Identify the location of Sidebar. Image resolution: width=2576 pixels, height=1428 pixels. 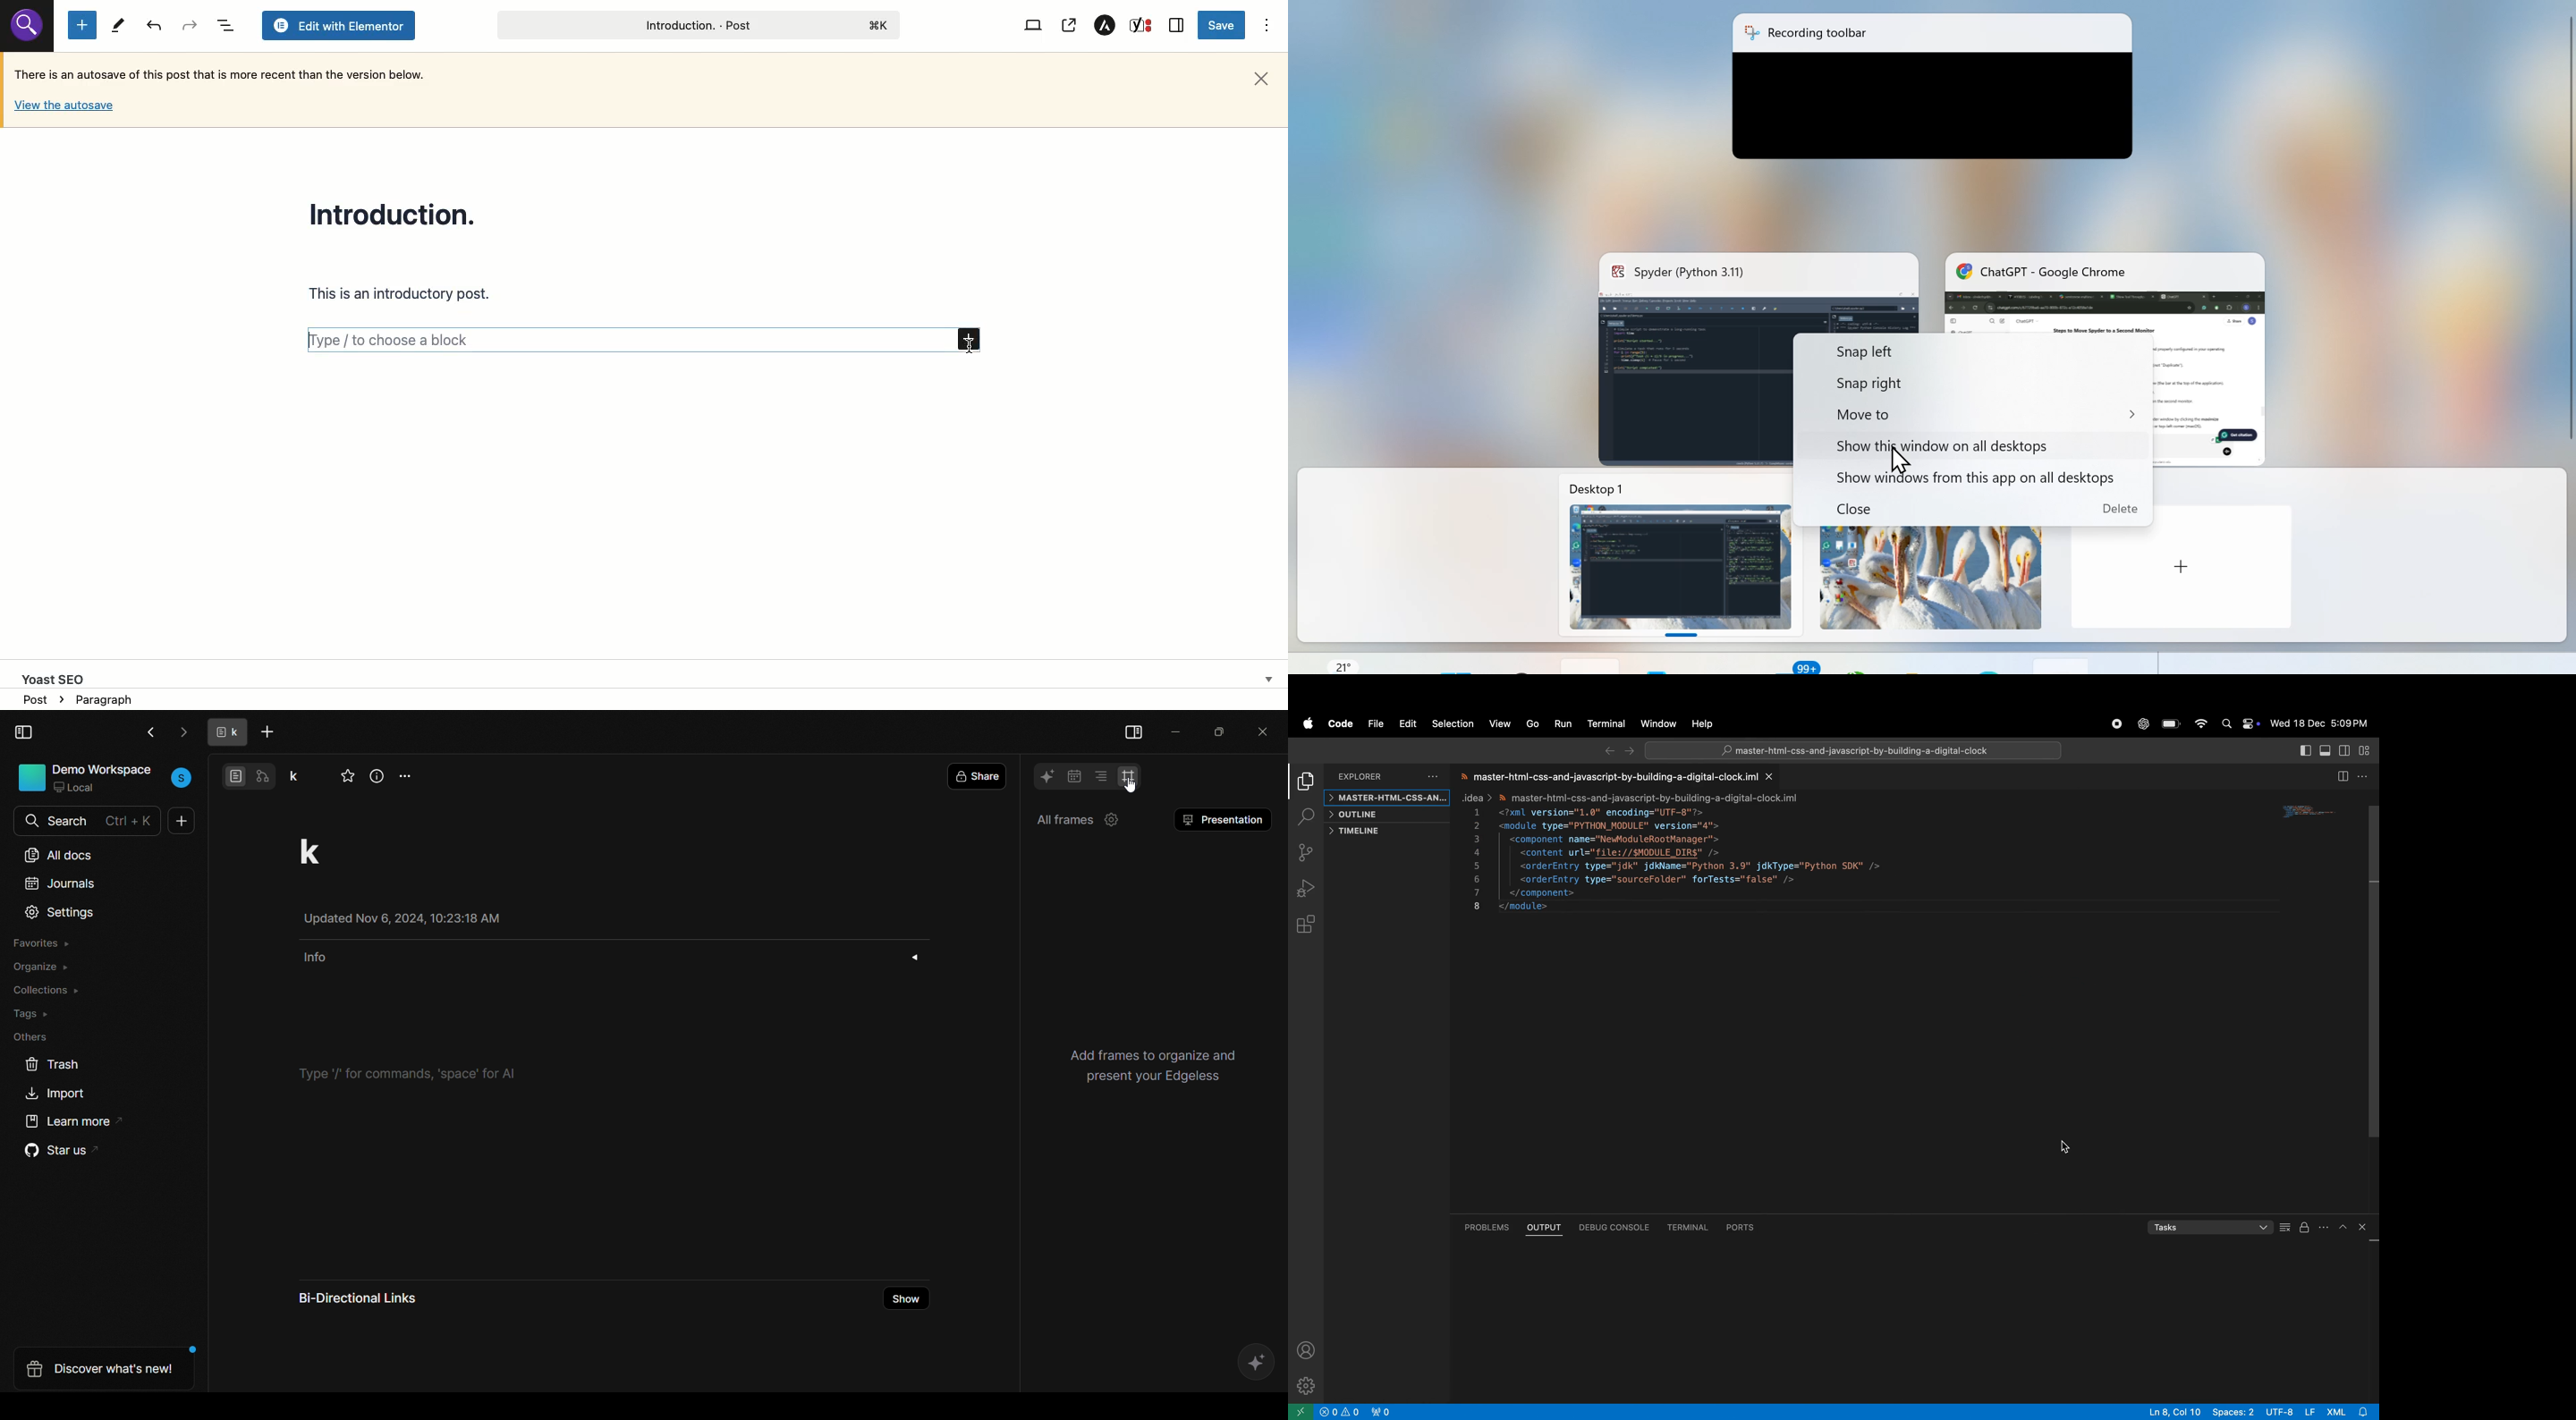
(1177, 25).